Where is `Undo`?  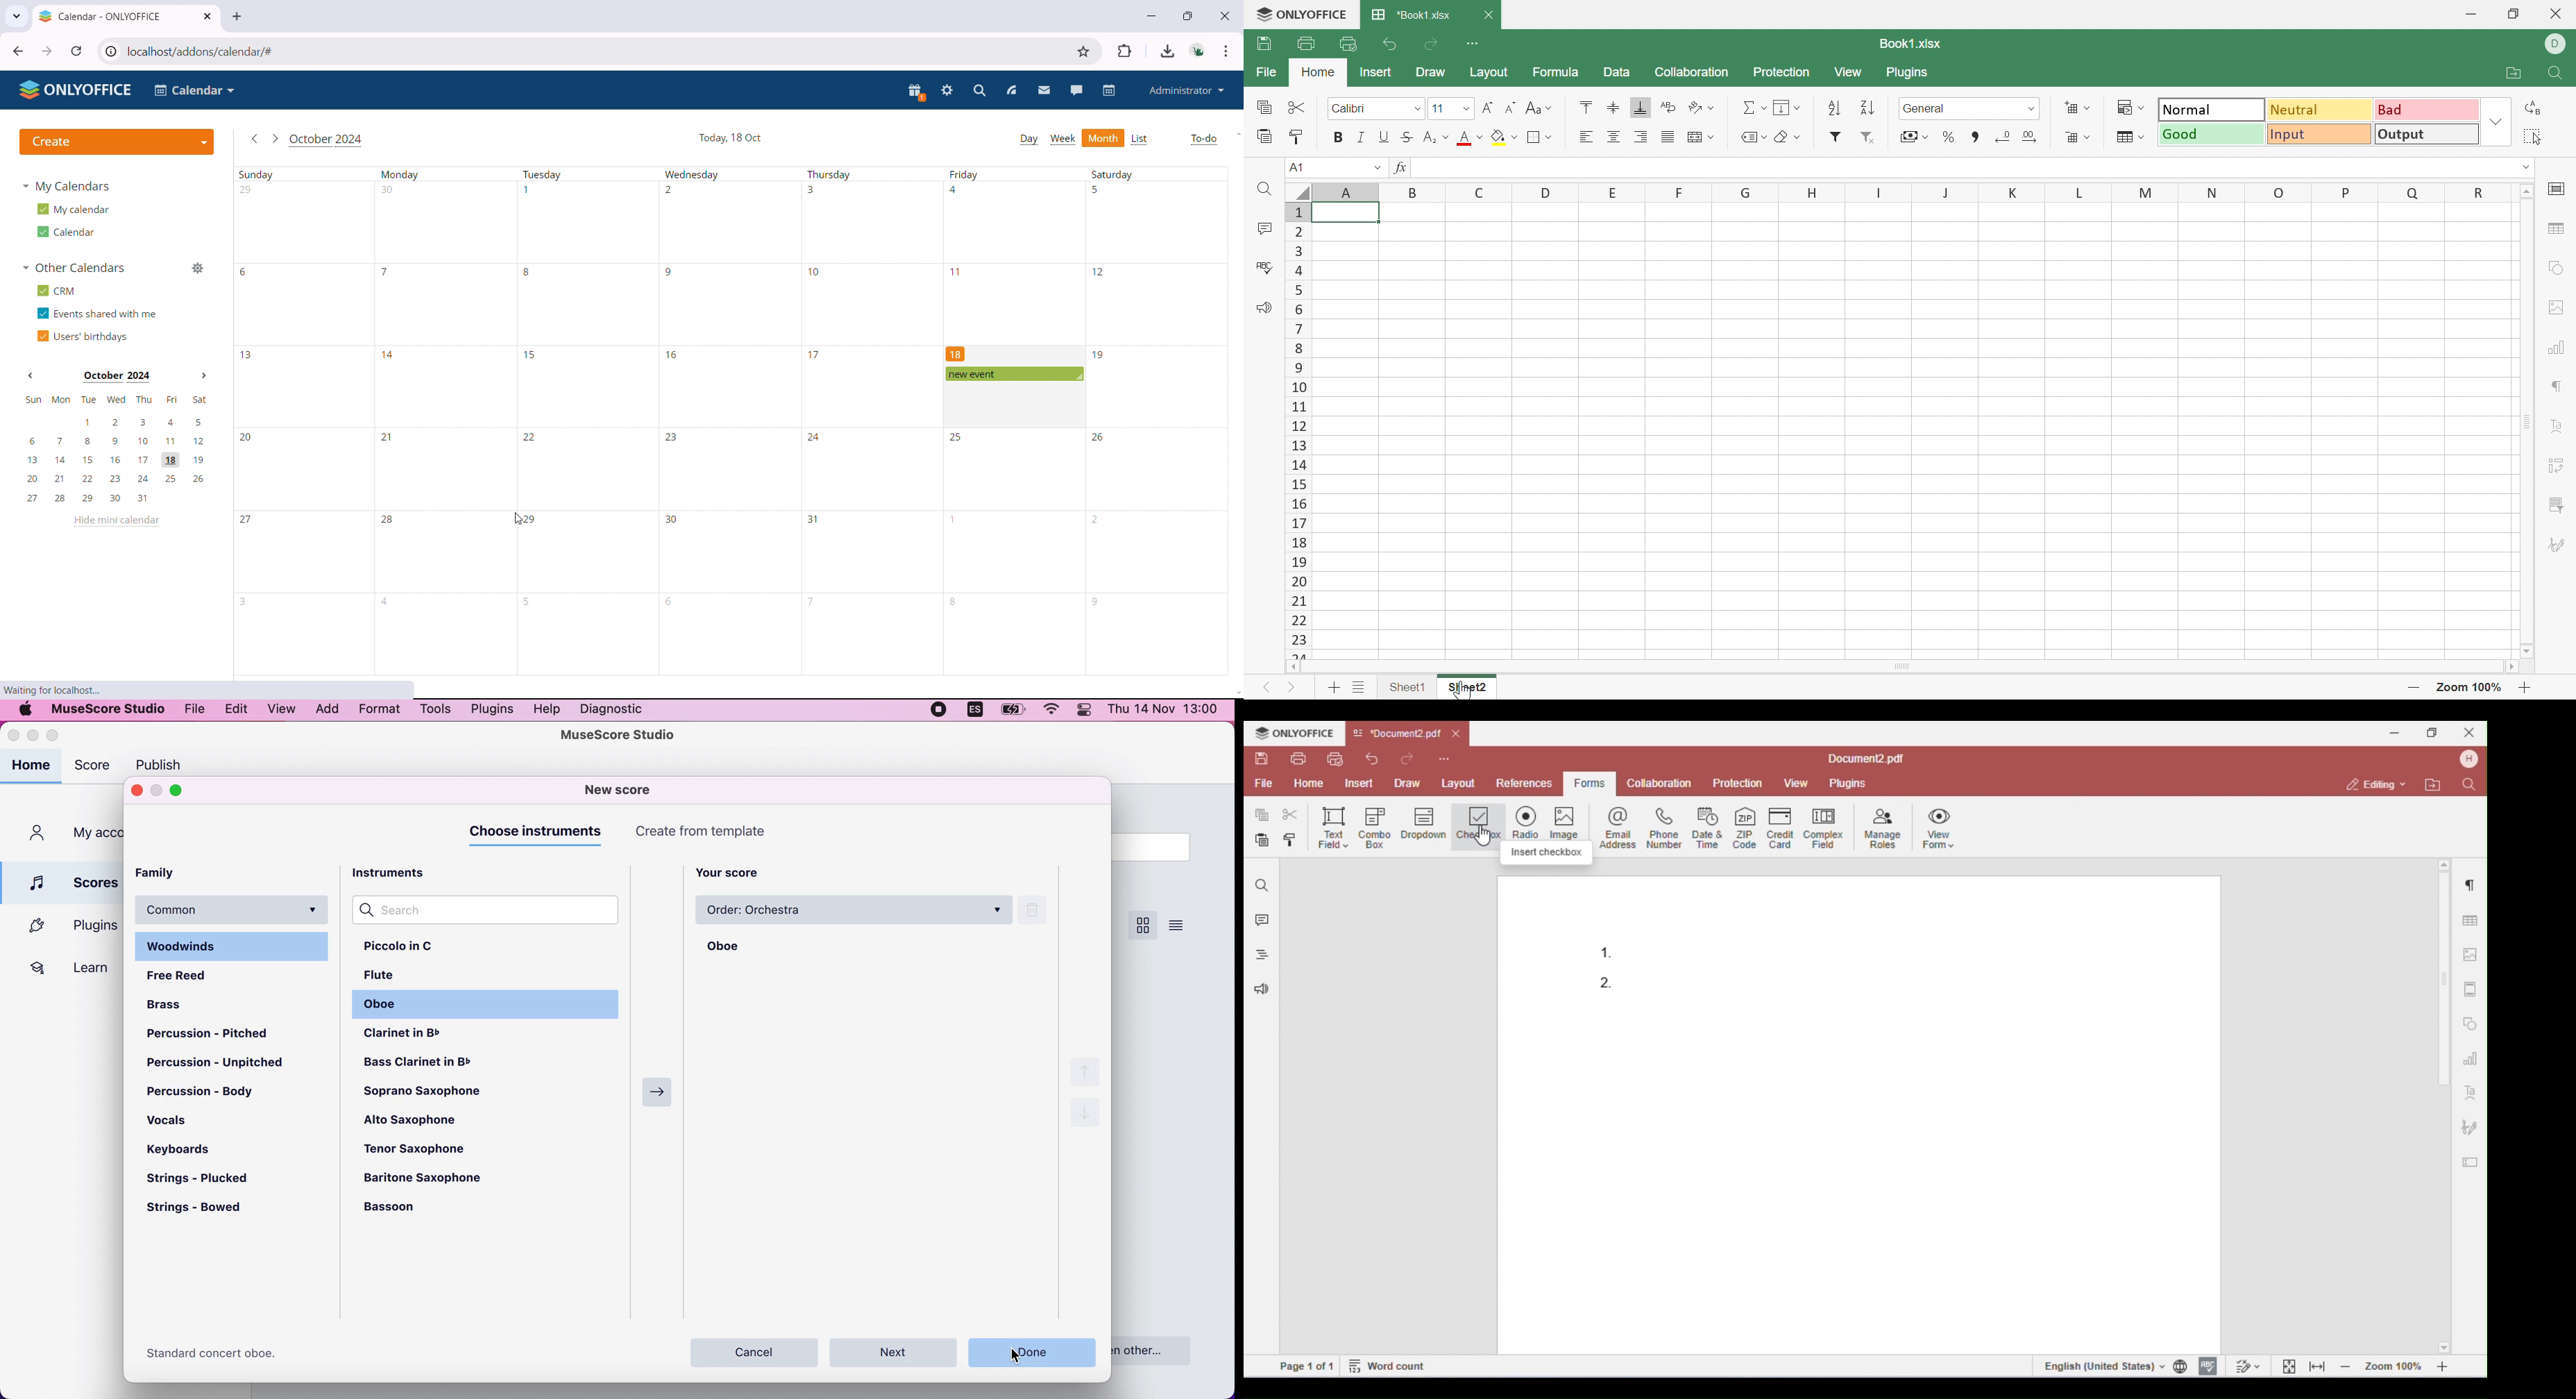 Undo is located at coordinates (1393, 44).